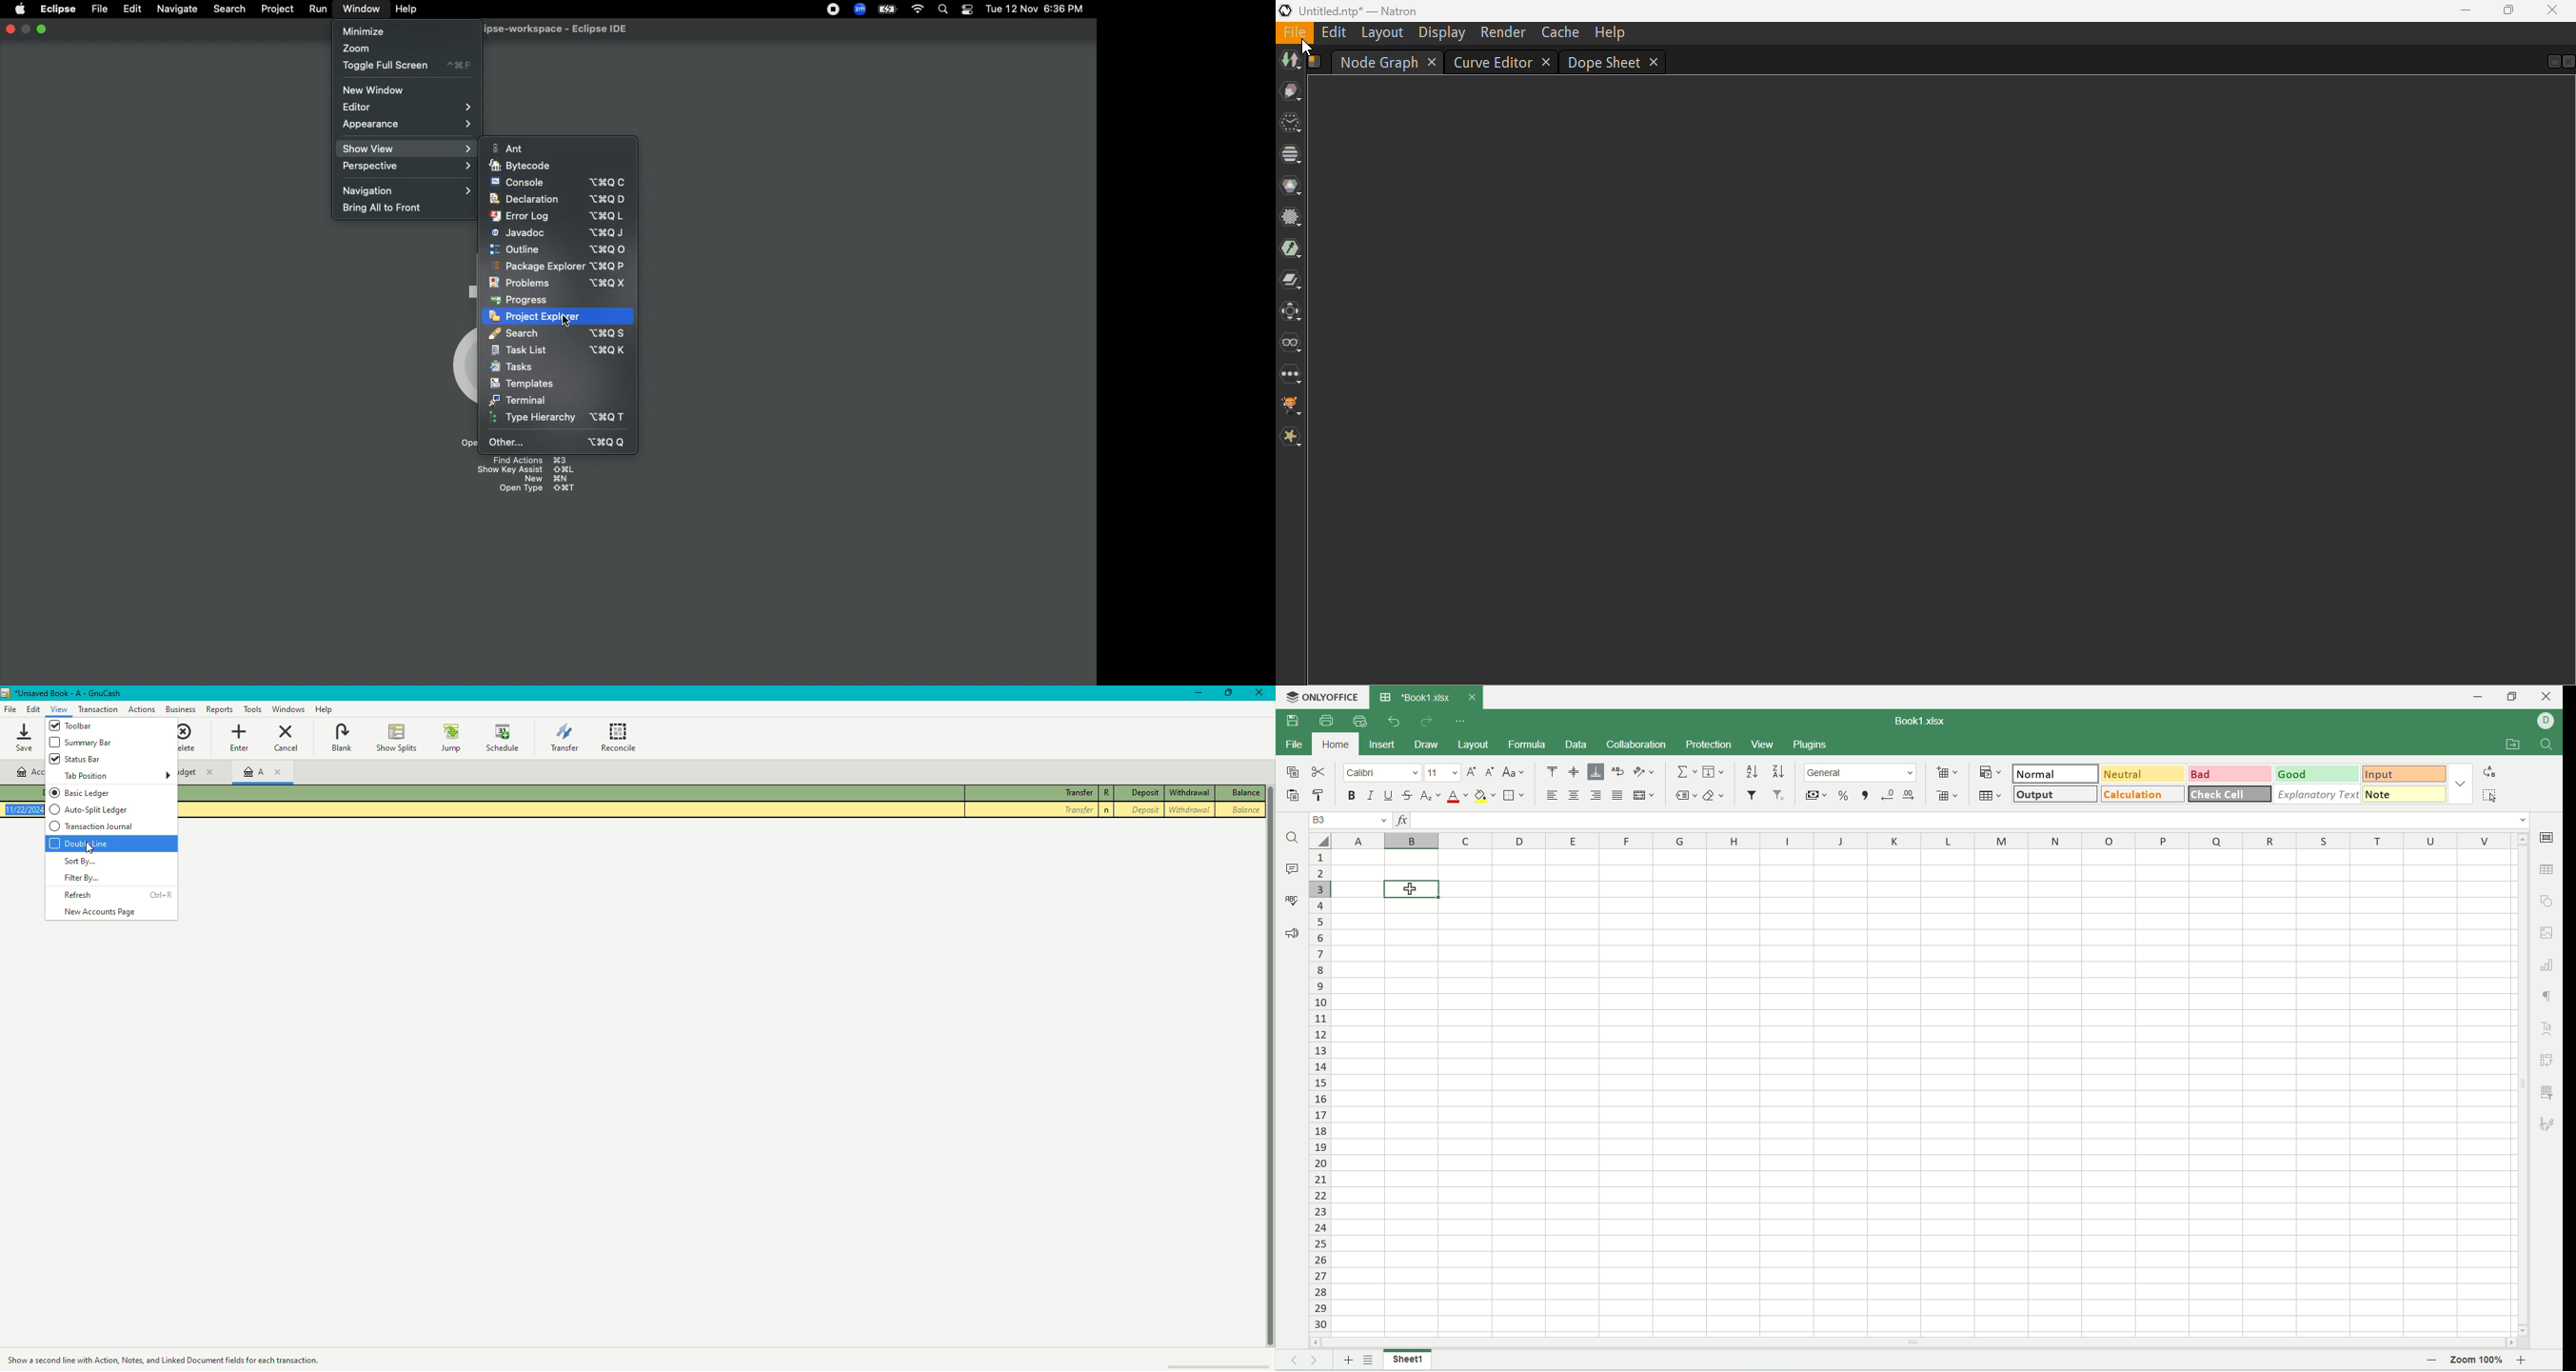 This screenshot has width=2576, height=1372. Describe the element at coordinates (1485, 797) in the screenshot. I see `fill color` at that location.